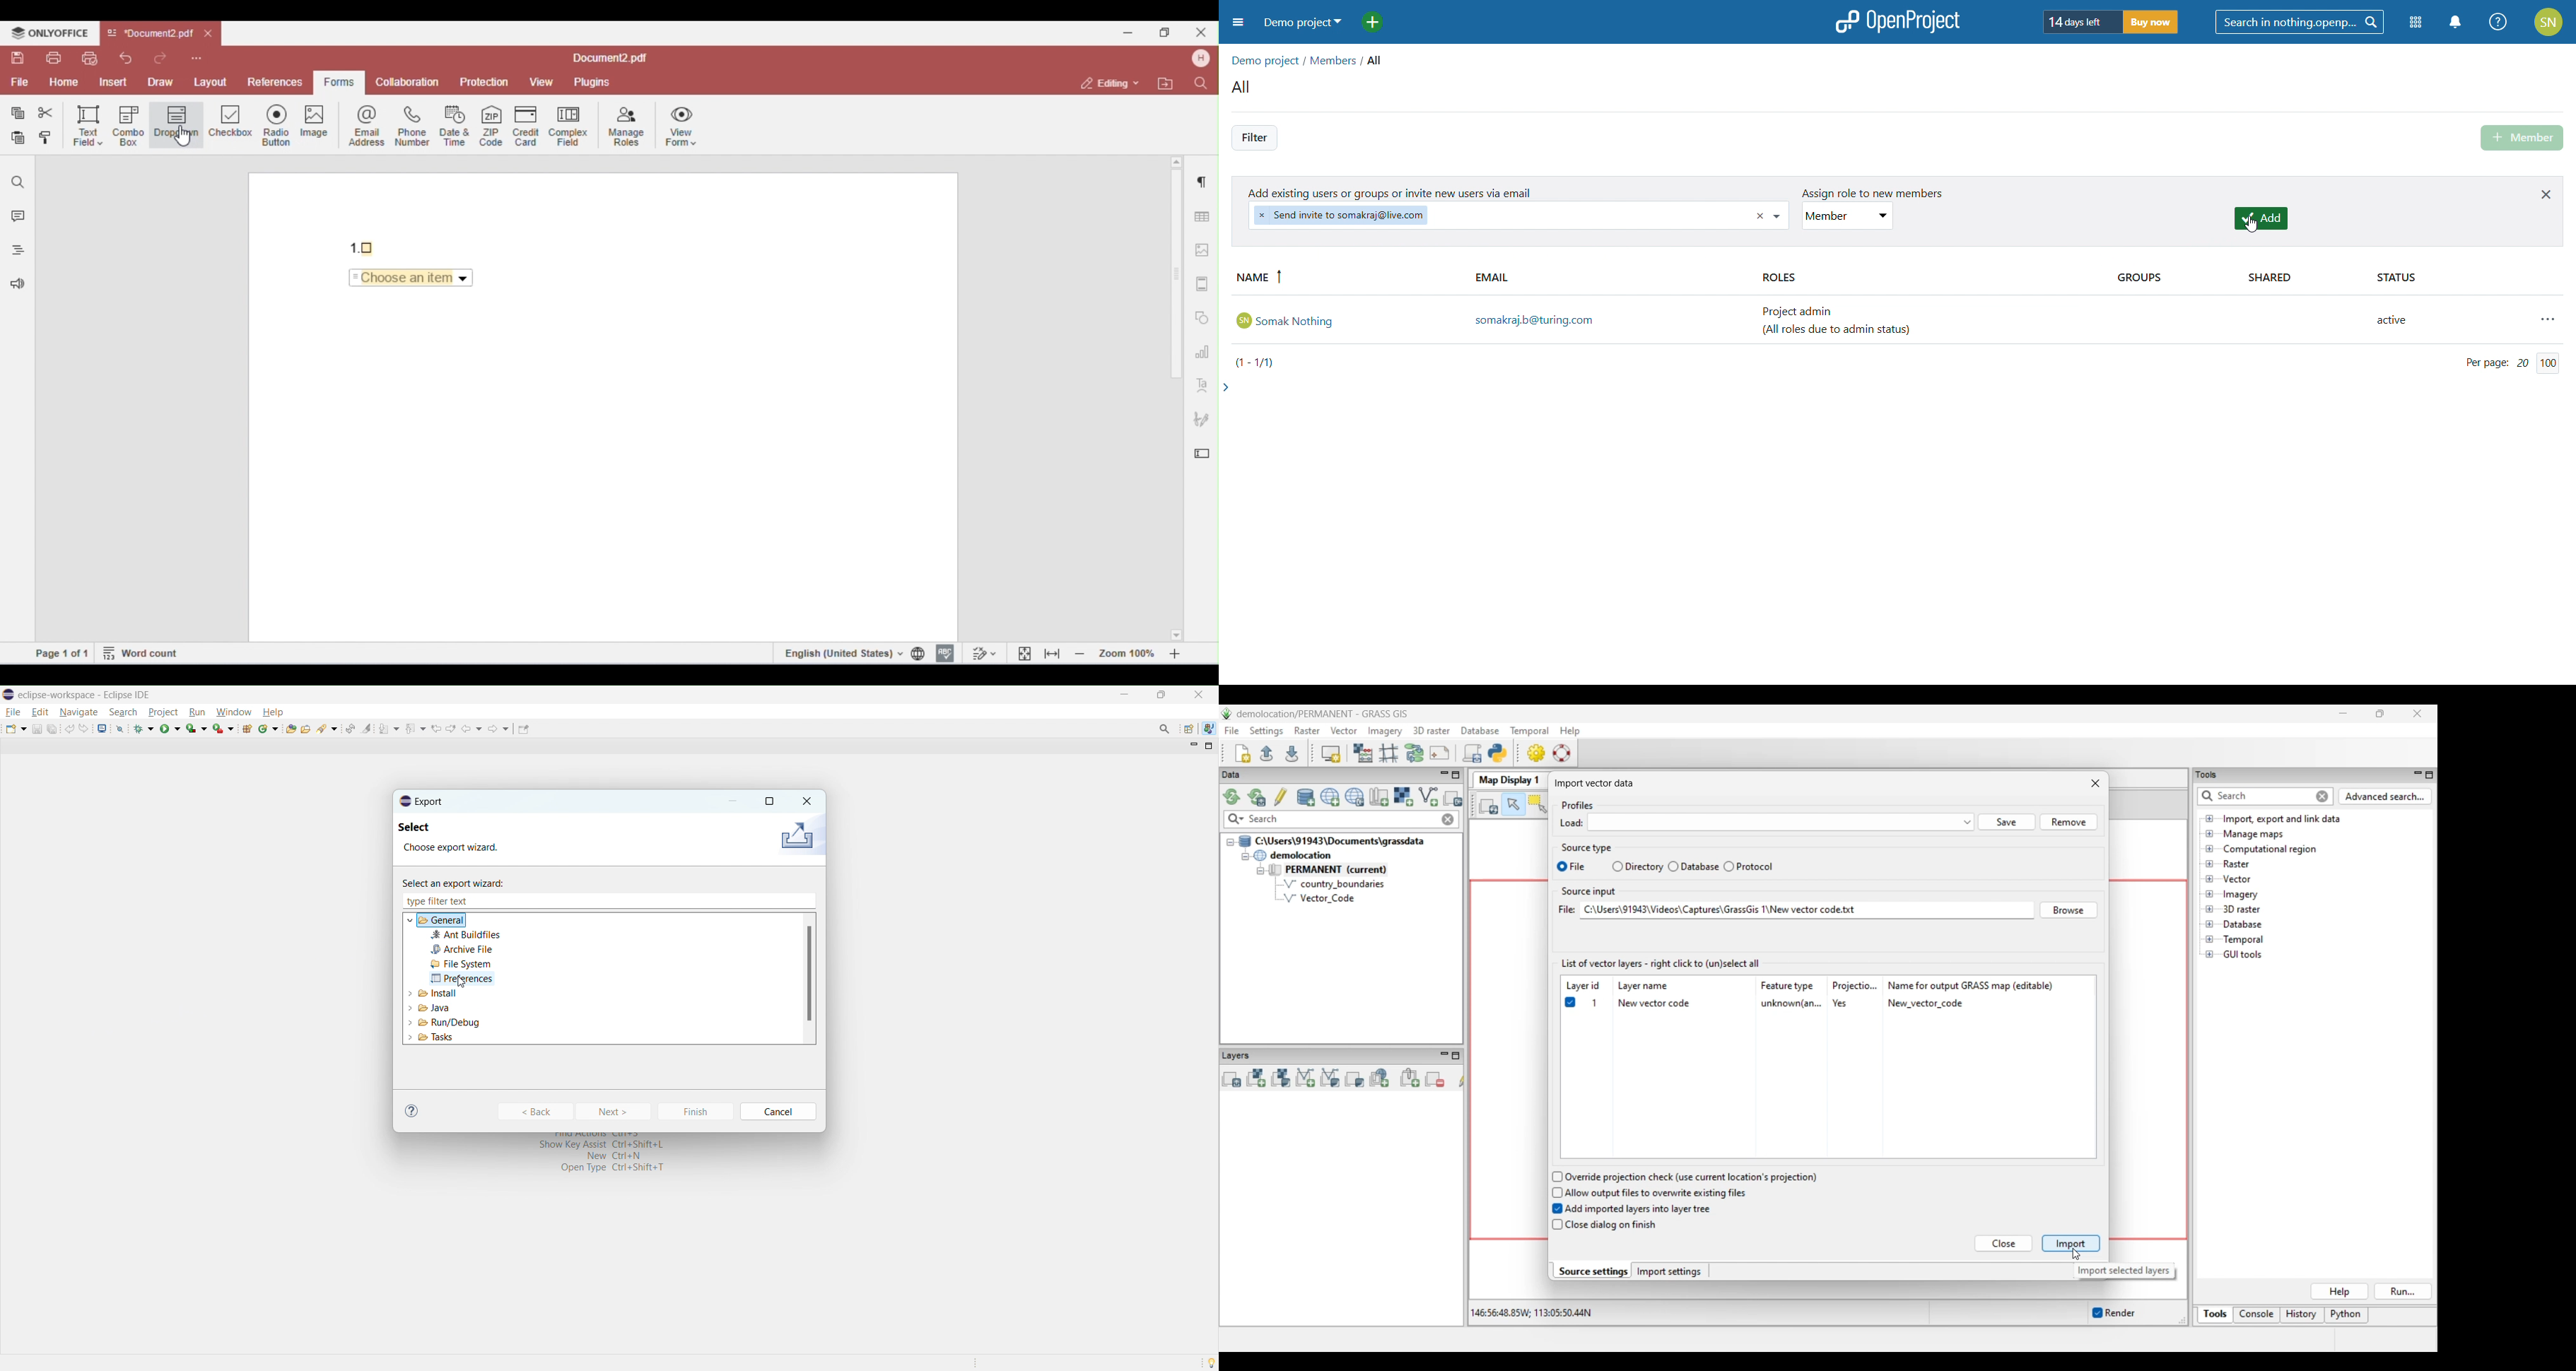 This screenshot has width=2576, height=1372. Describe the element at coordinates (451, 728) in the screenshot. I see `view next location` at that location.